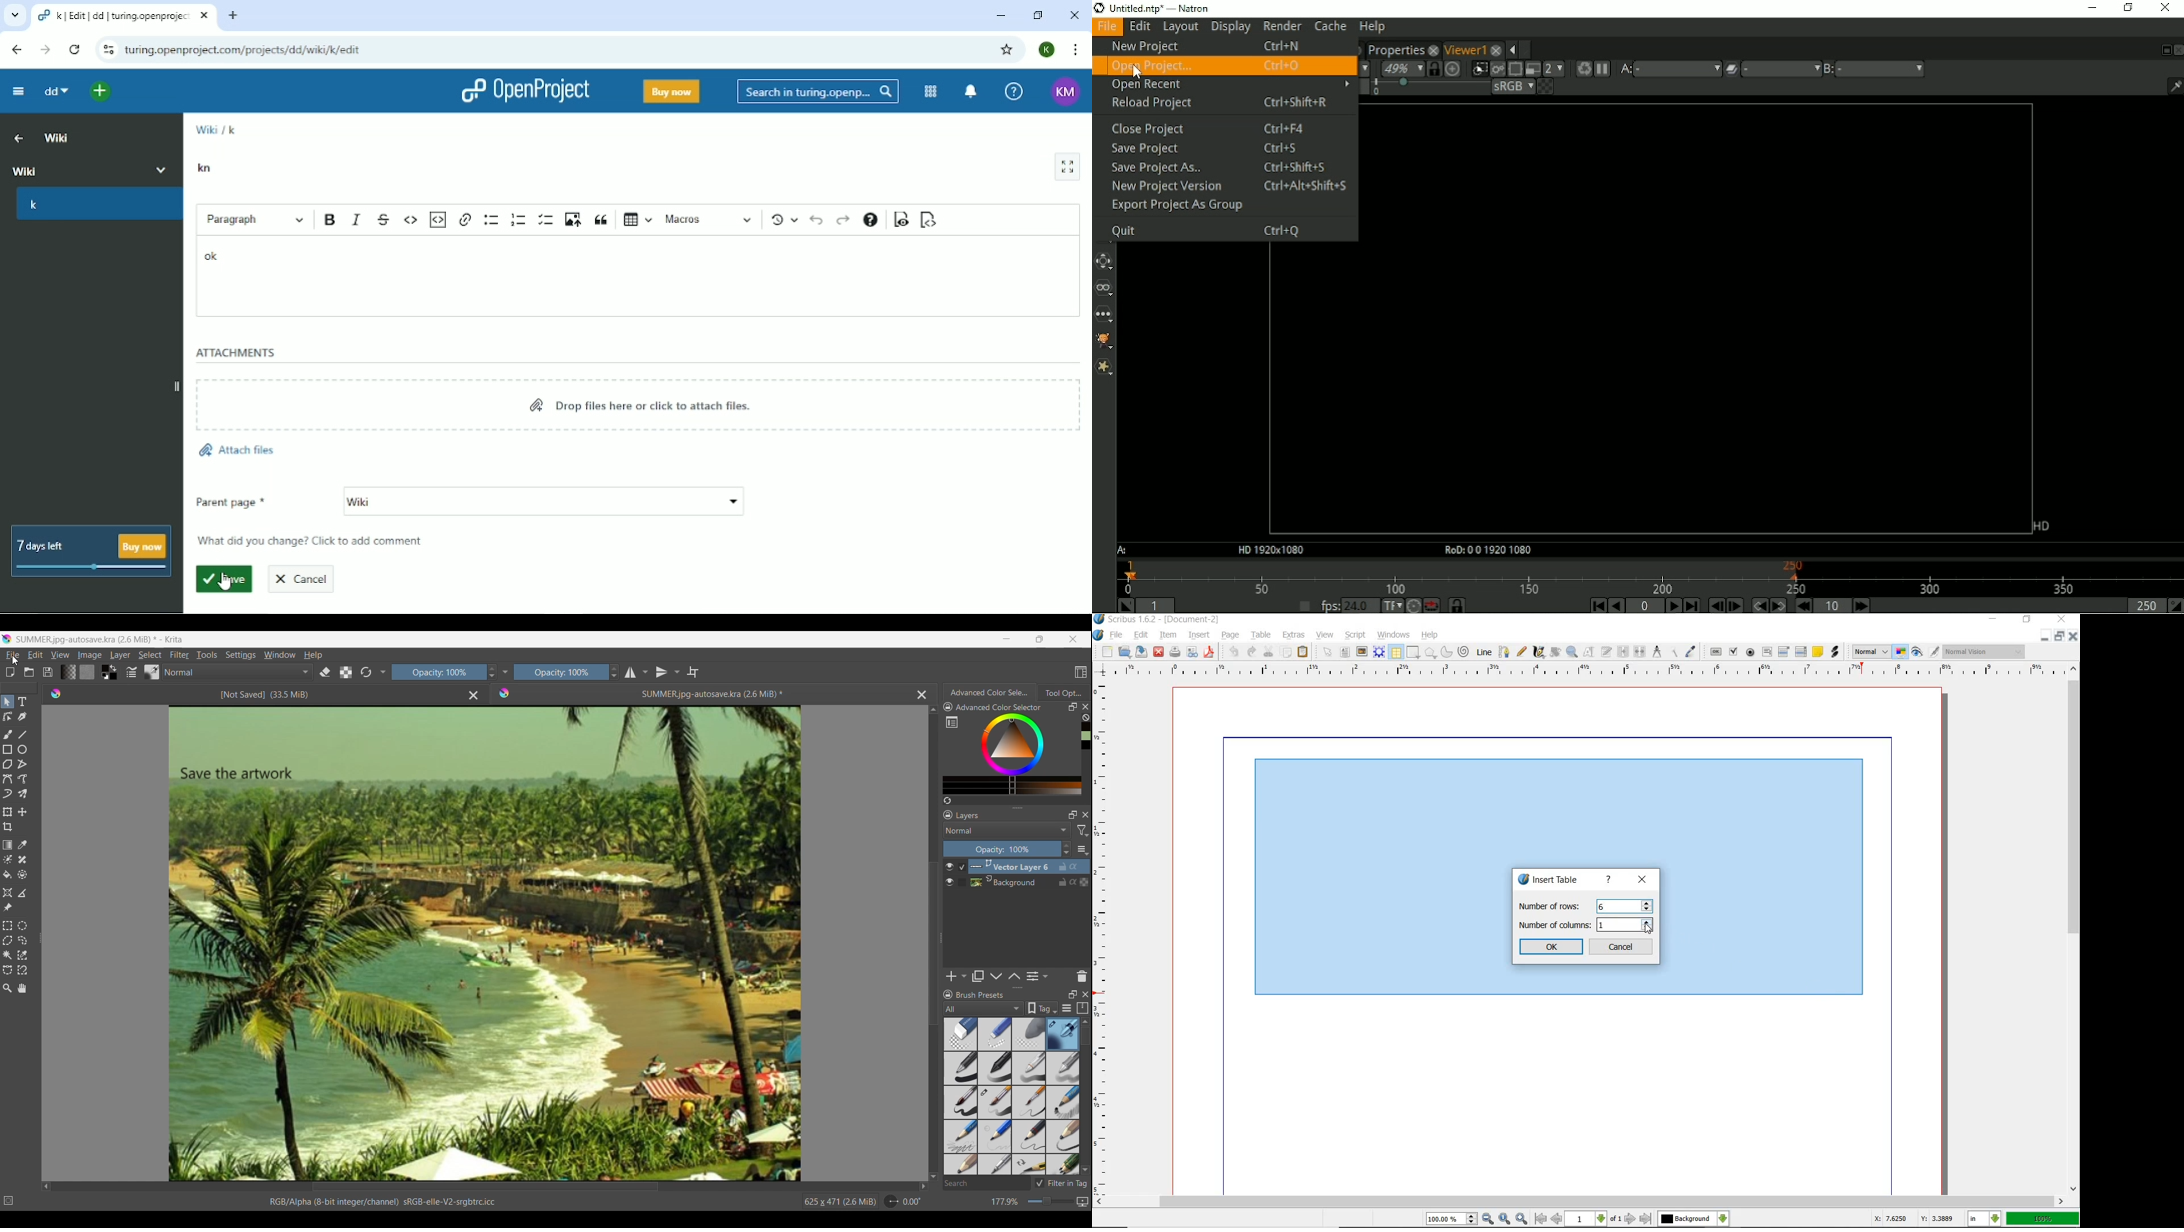 The width and height of the screenshot is (2184, 1232). Describe the element at coordinates (90, 655) in the screenshot. I see `Image` at that location.